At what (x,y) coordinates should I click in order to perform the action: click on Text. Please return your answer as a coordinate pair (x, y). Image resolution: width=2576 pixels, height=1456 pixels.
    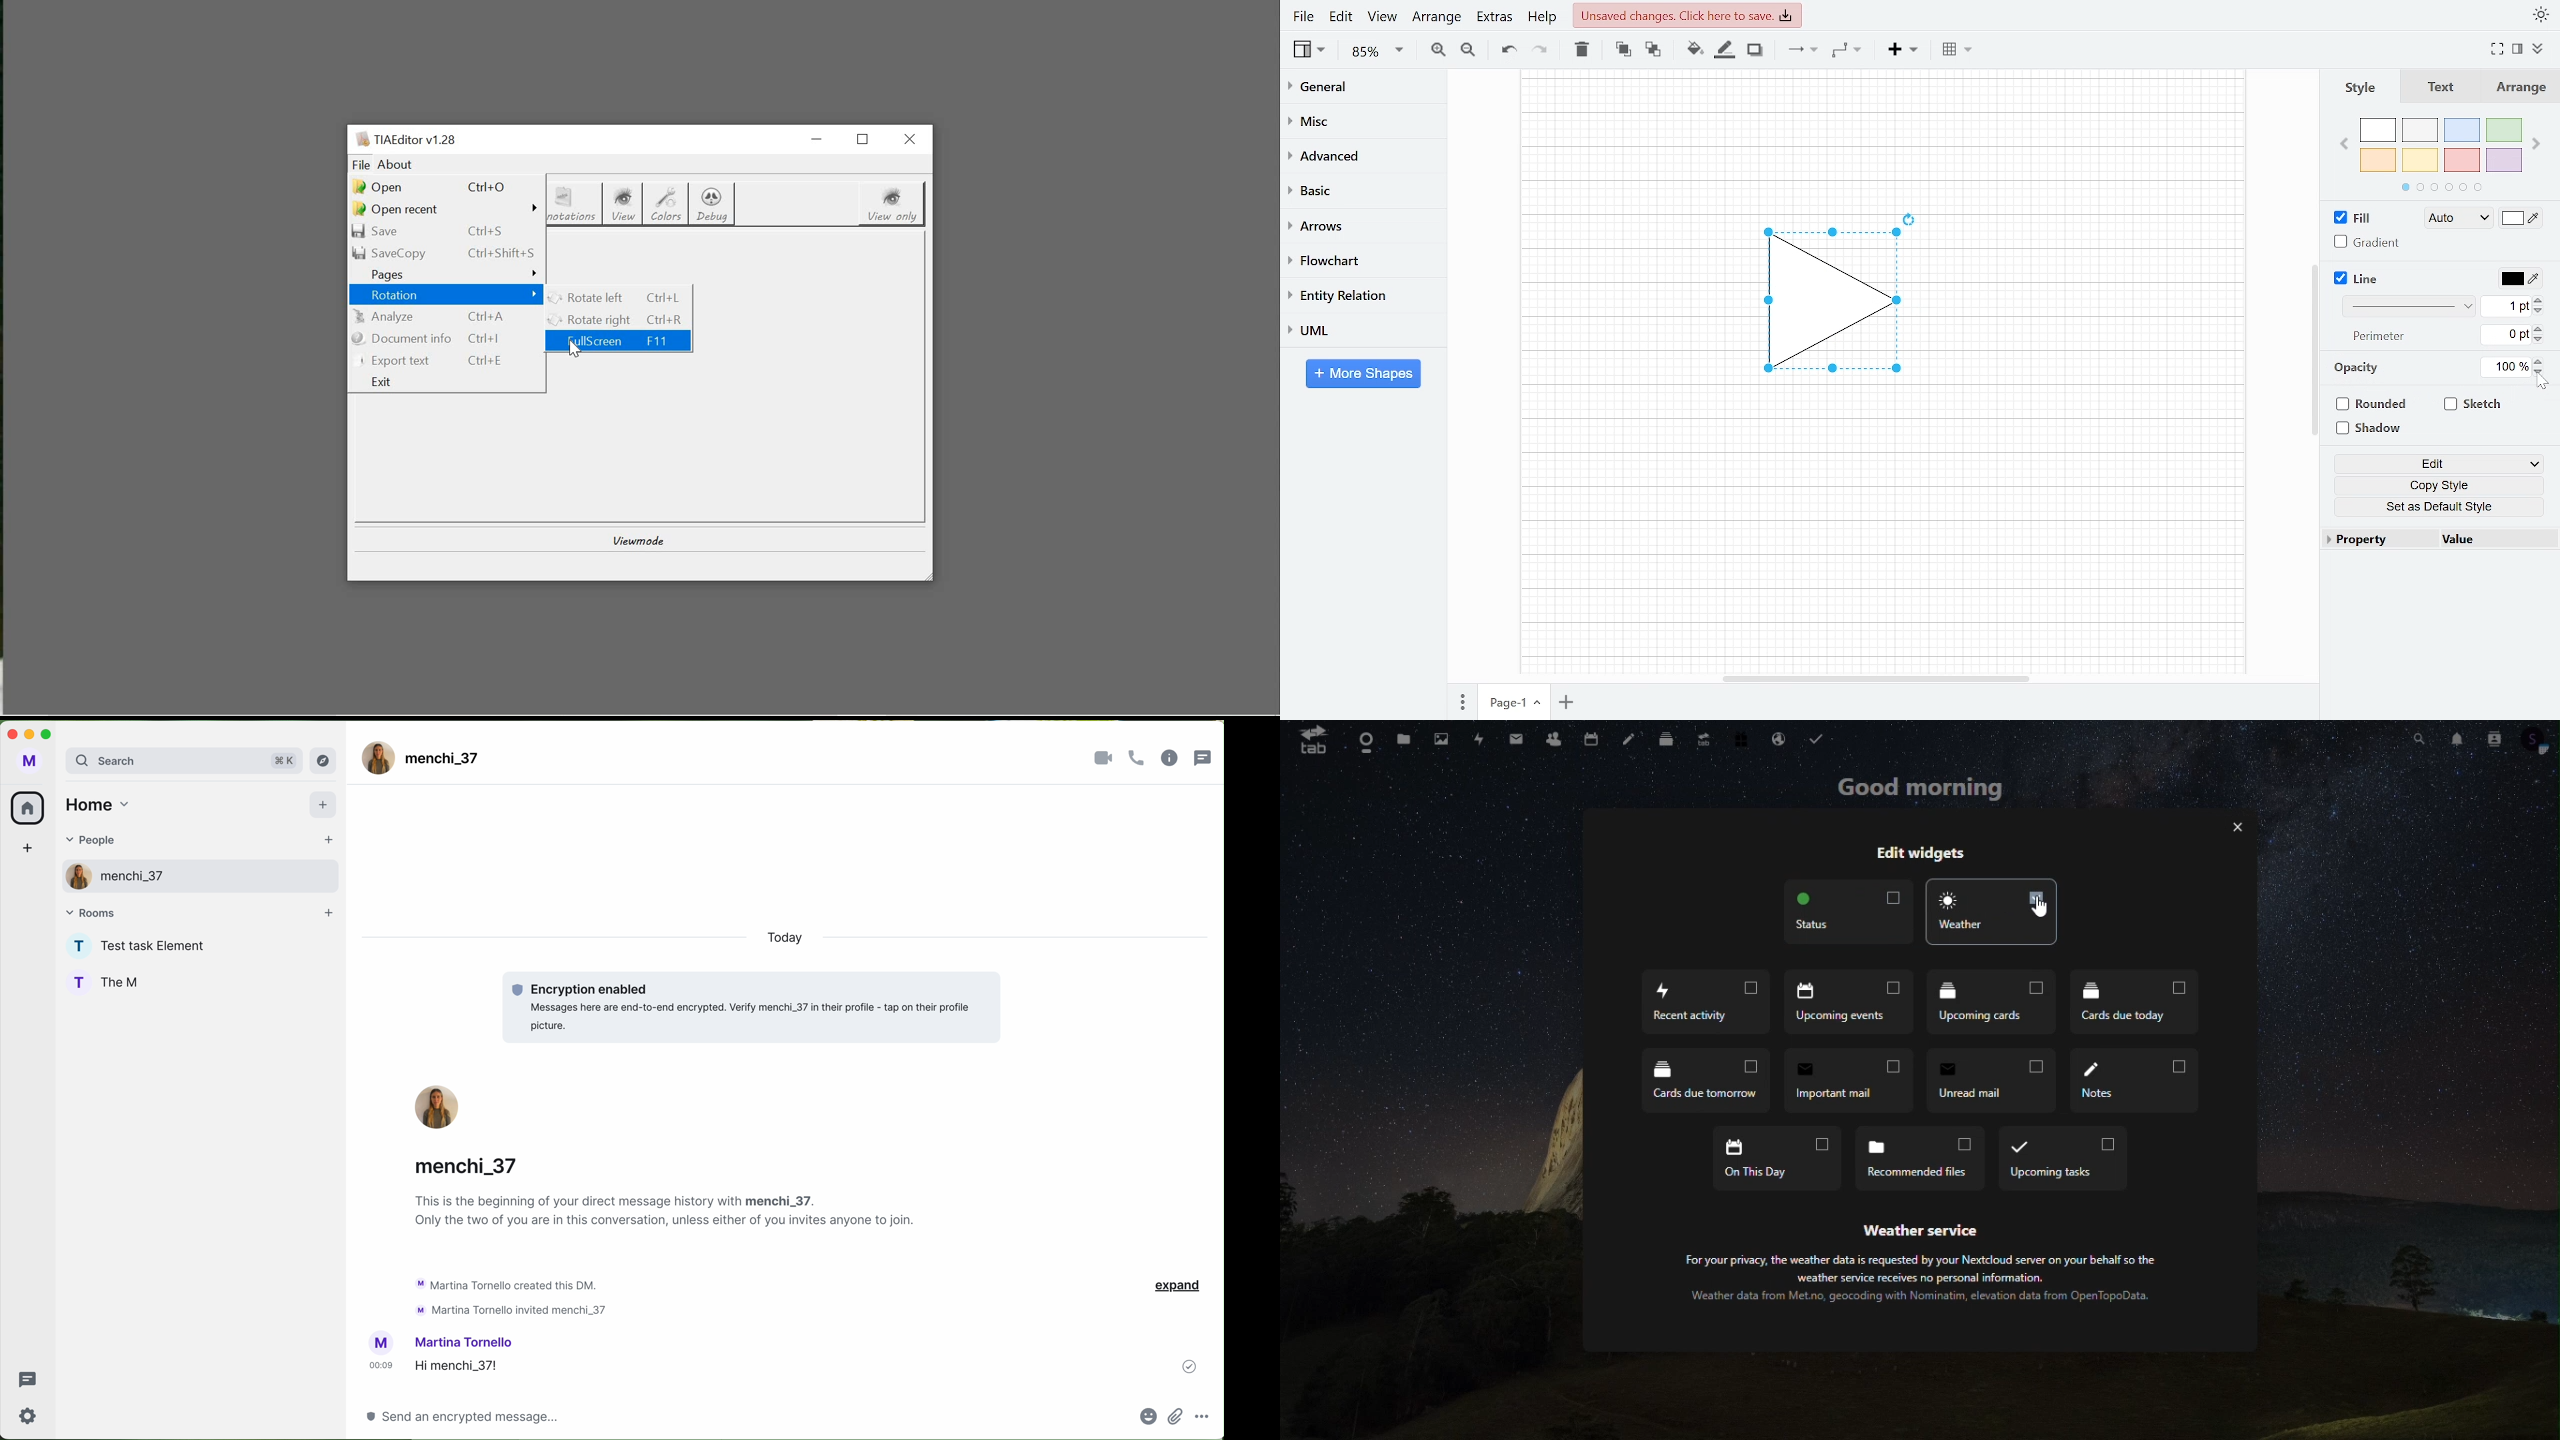
    Looking at the image, I should click on (2437, 88).